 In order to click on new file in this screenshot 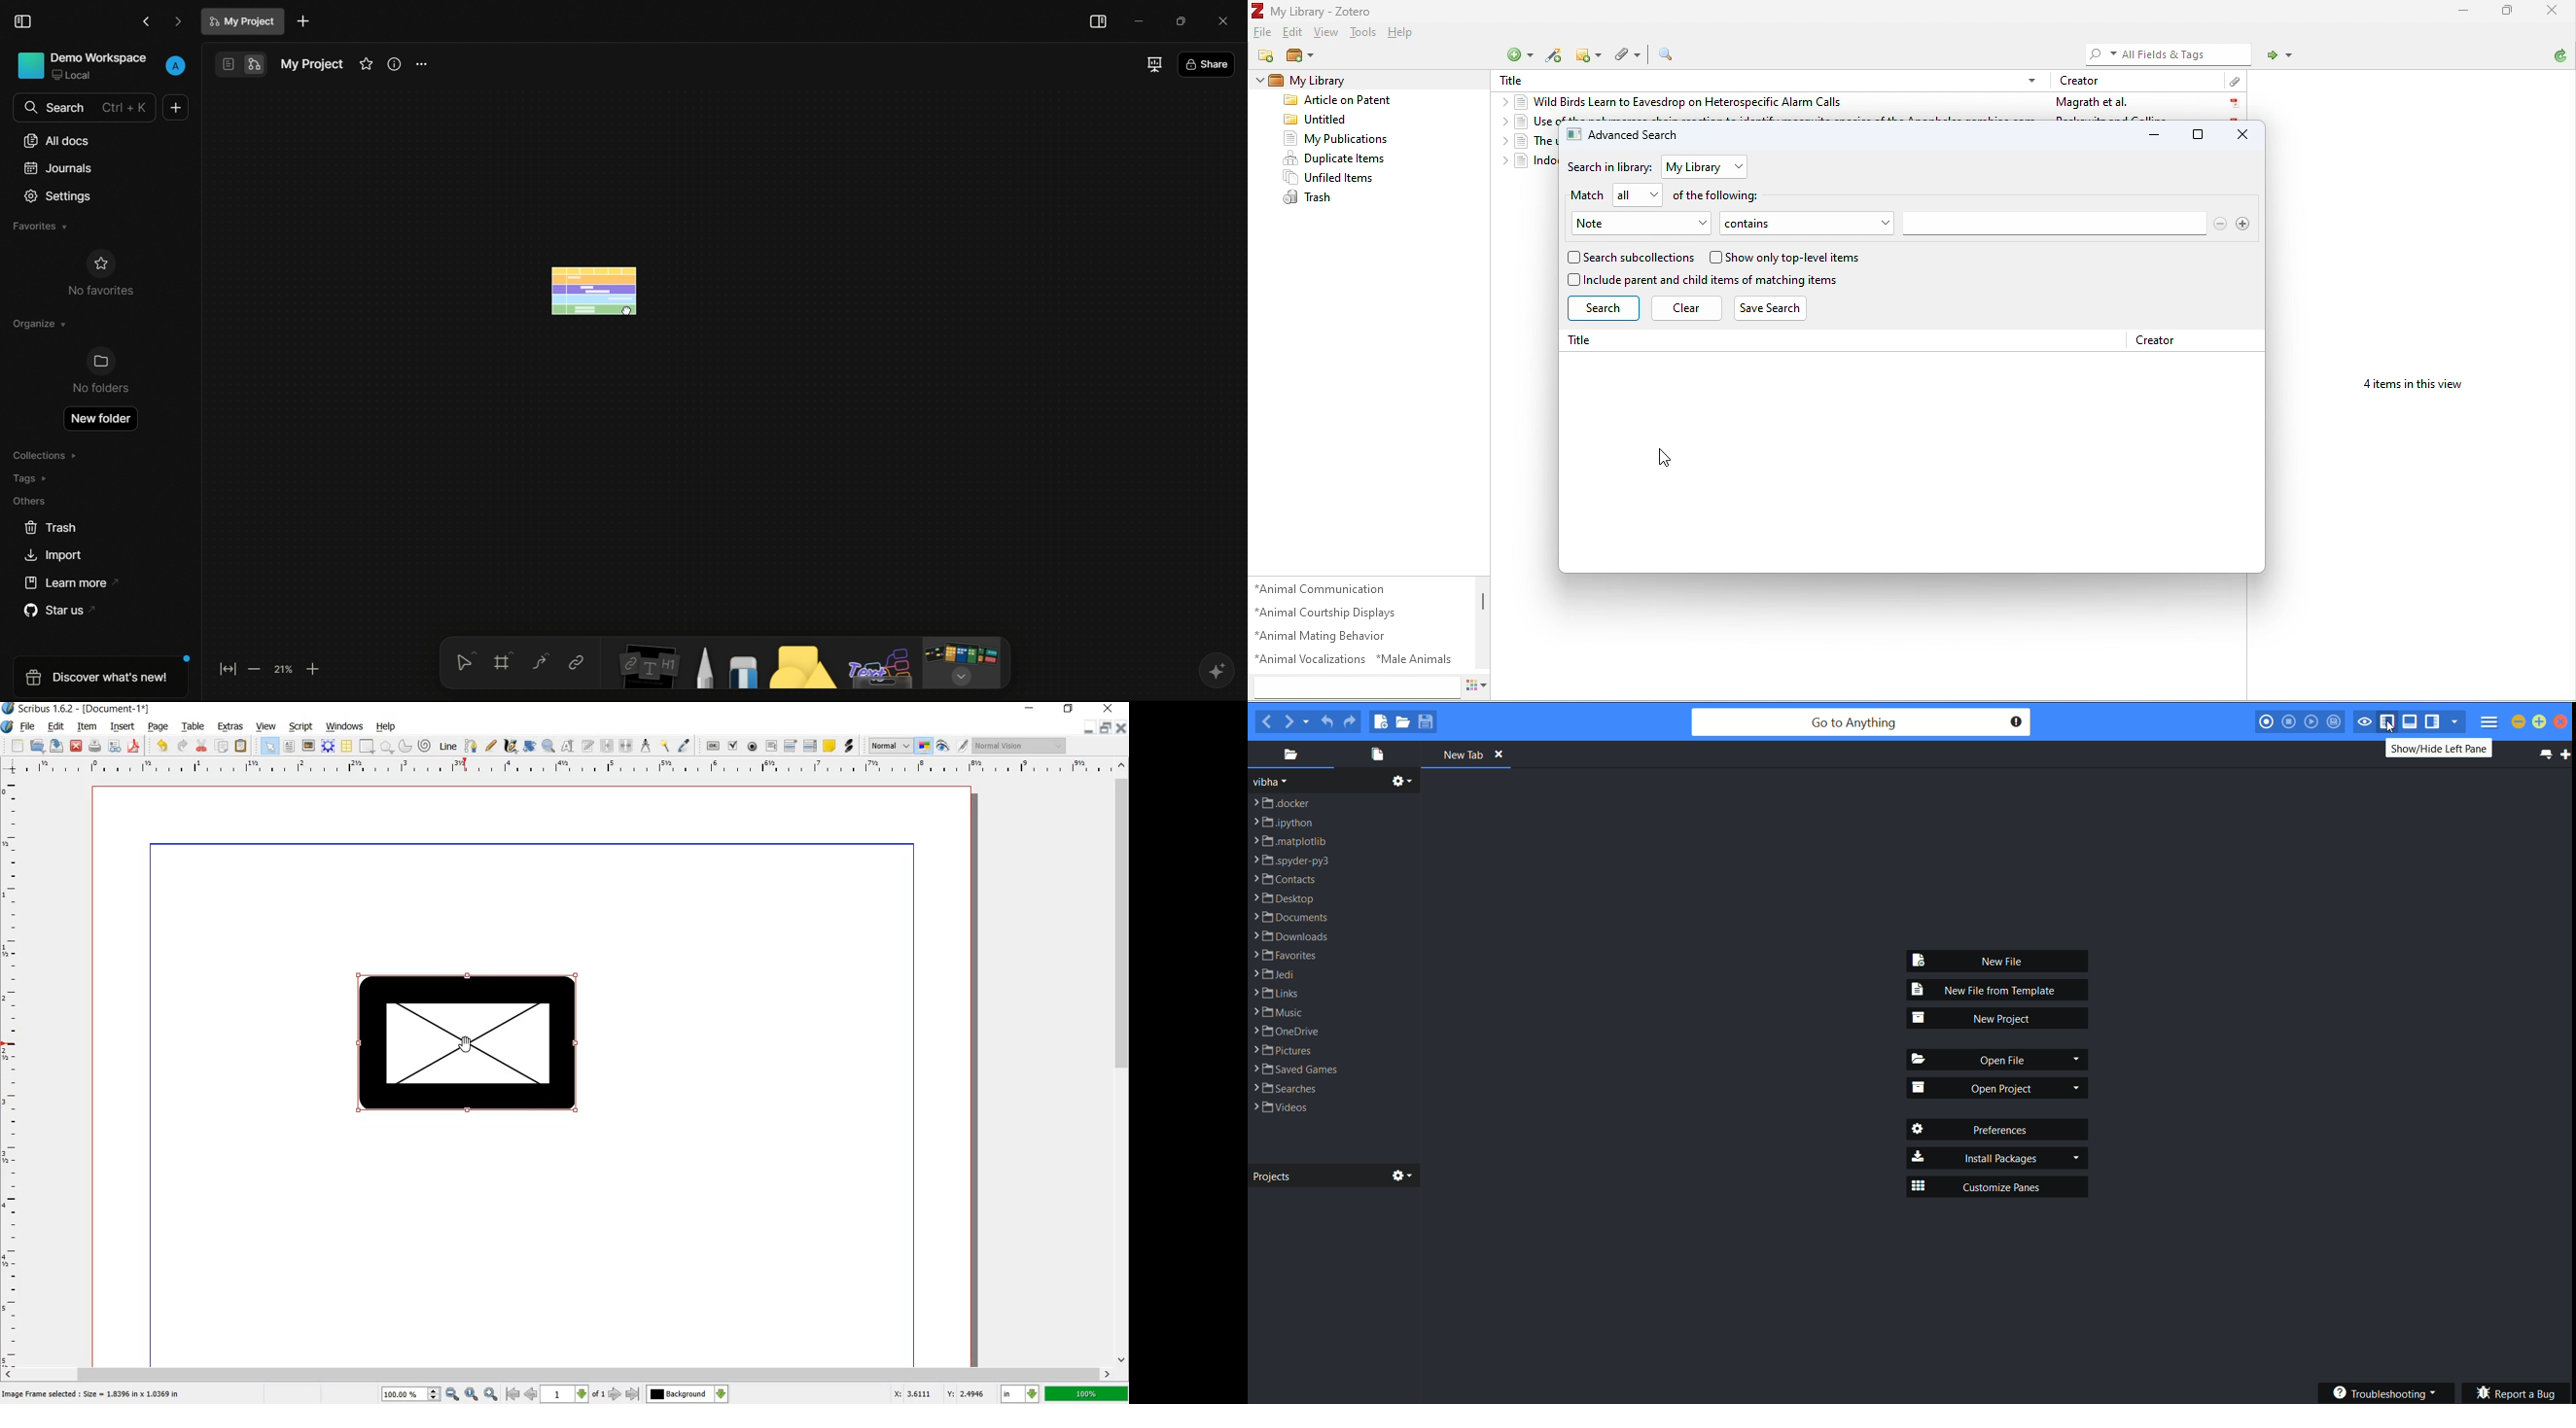, I will do `click(1378, 755)`.